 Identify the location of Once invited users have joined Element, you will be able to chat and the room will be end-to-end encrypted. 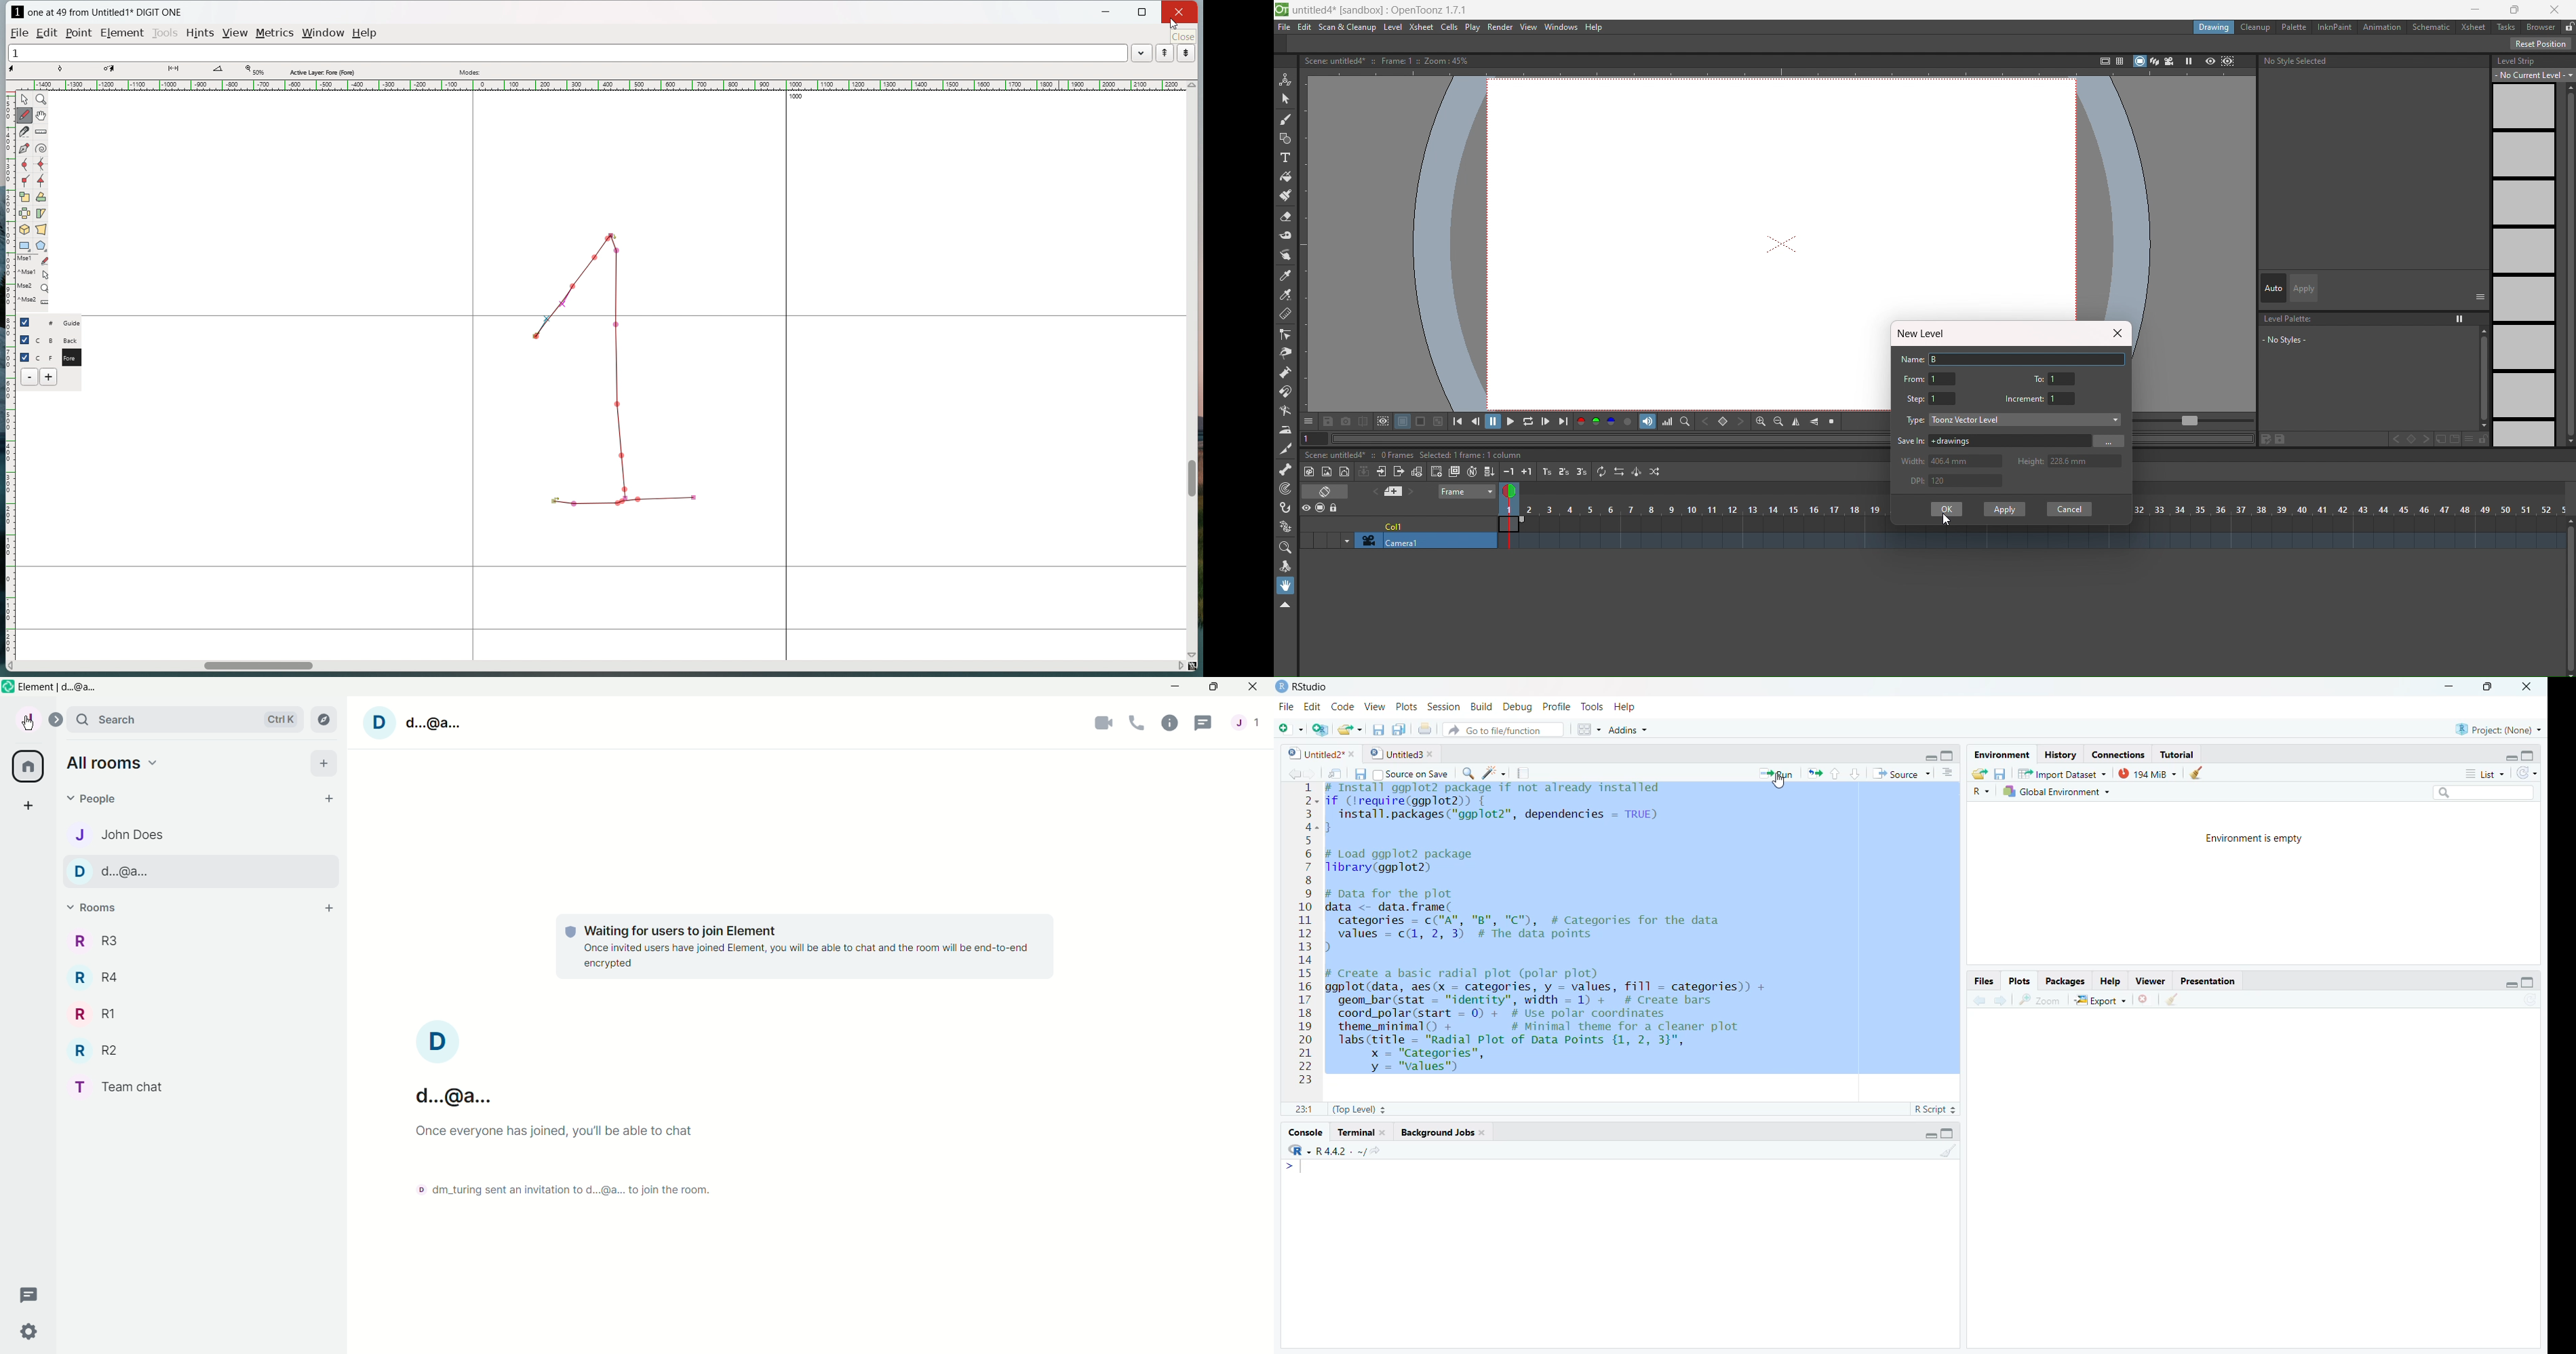
(806, 956).